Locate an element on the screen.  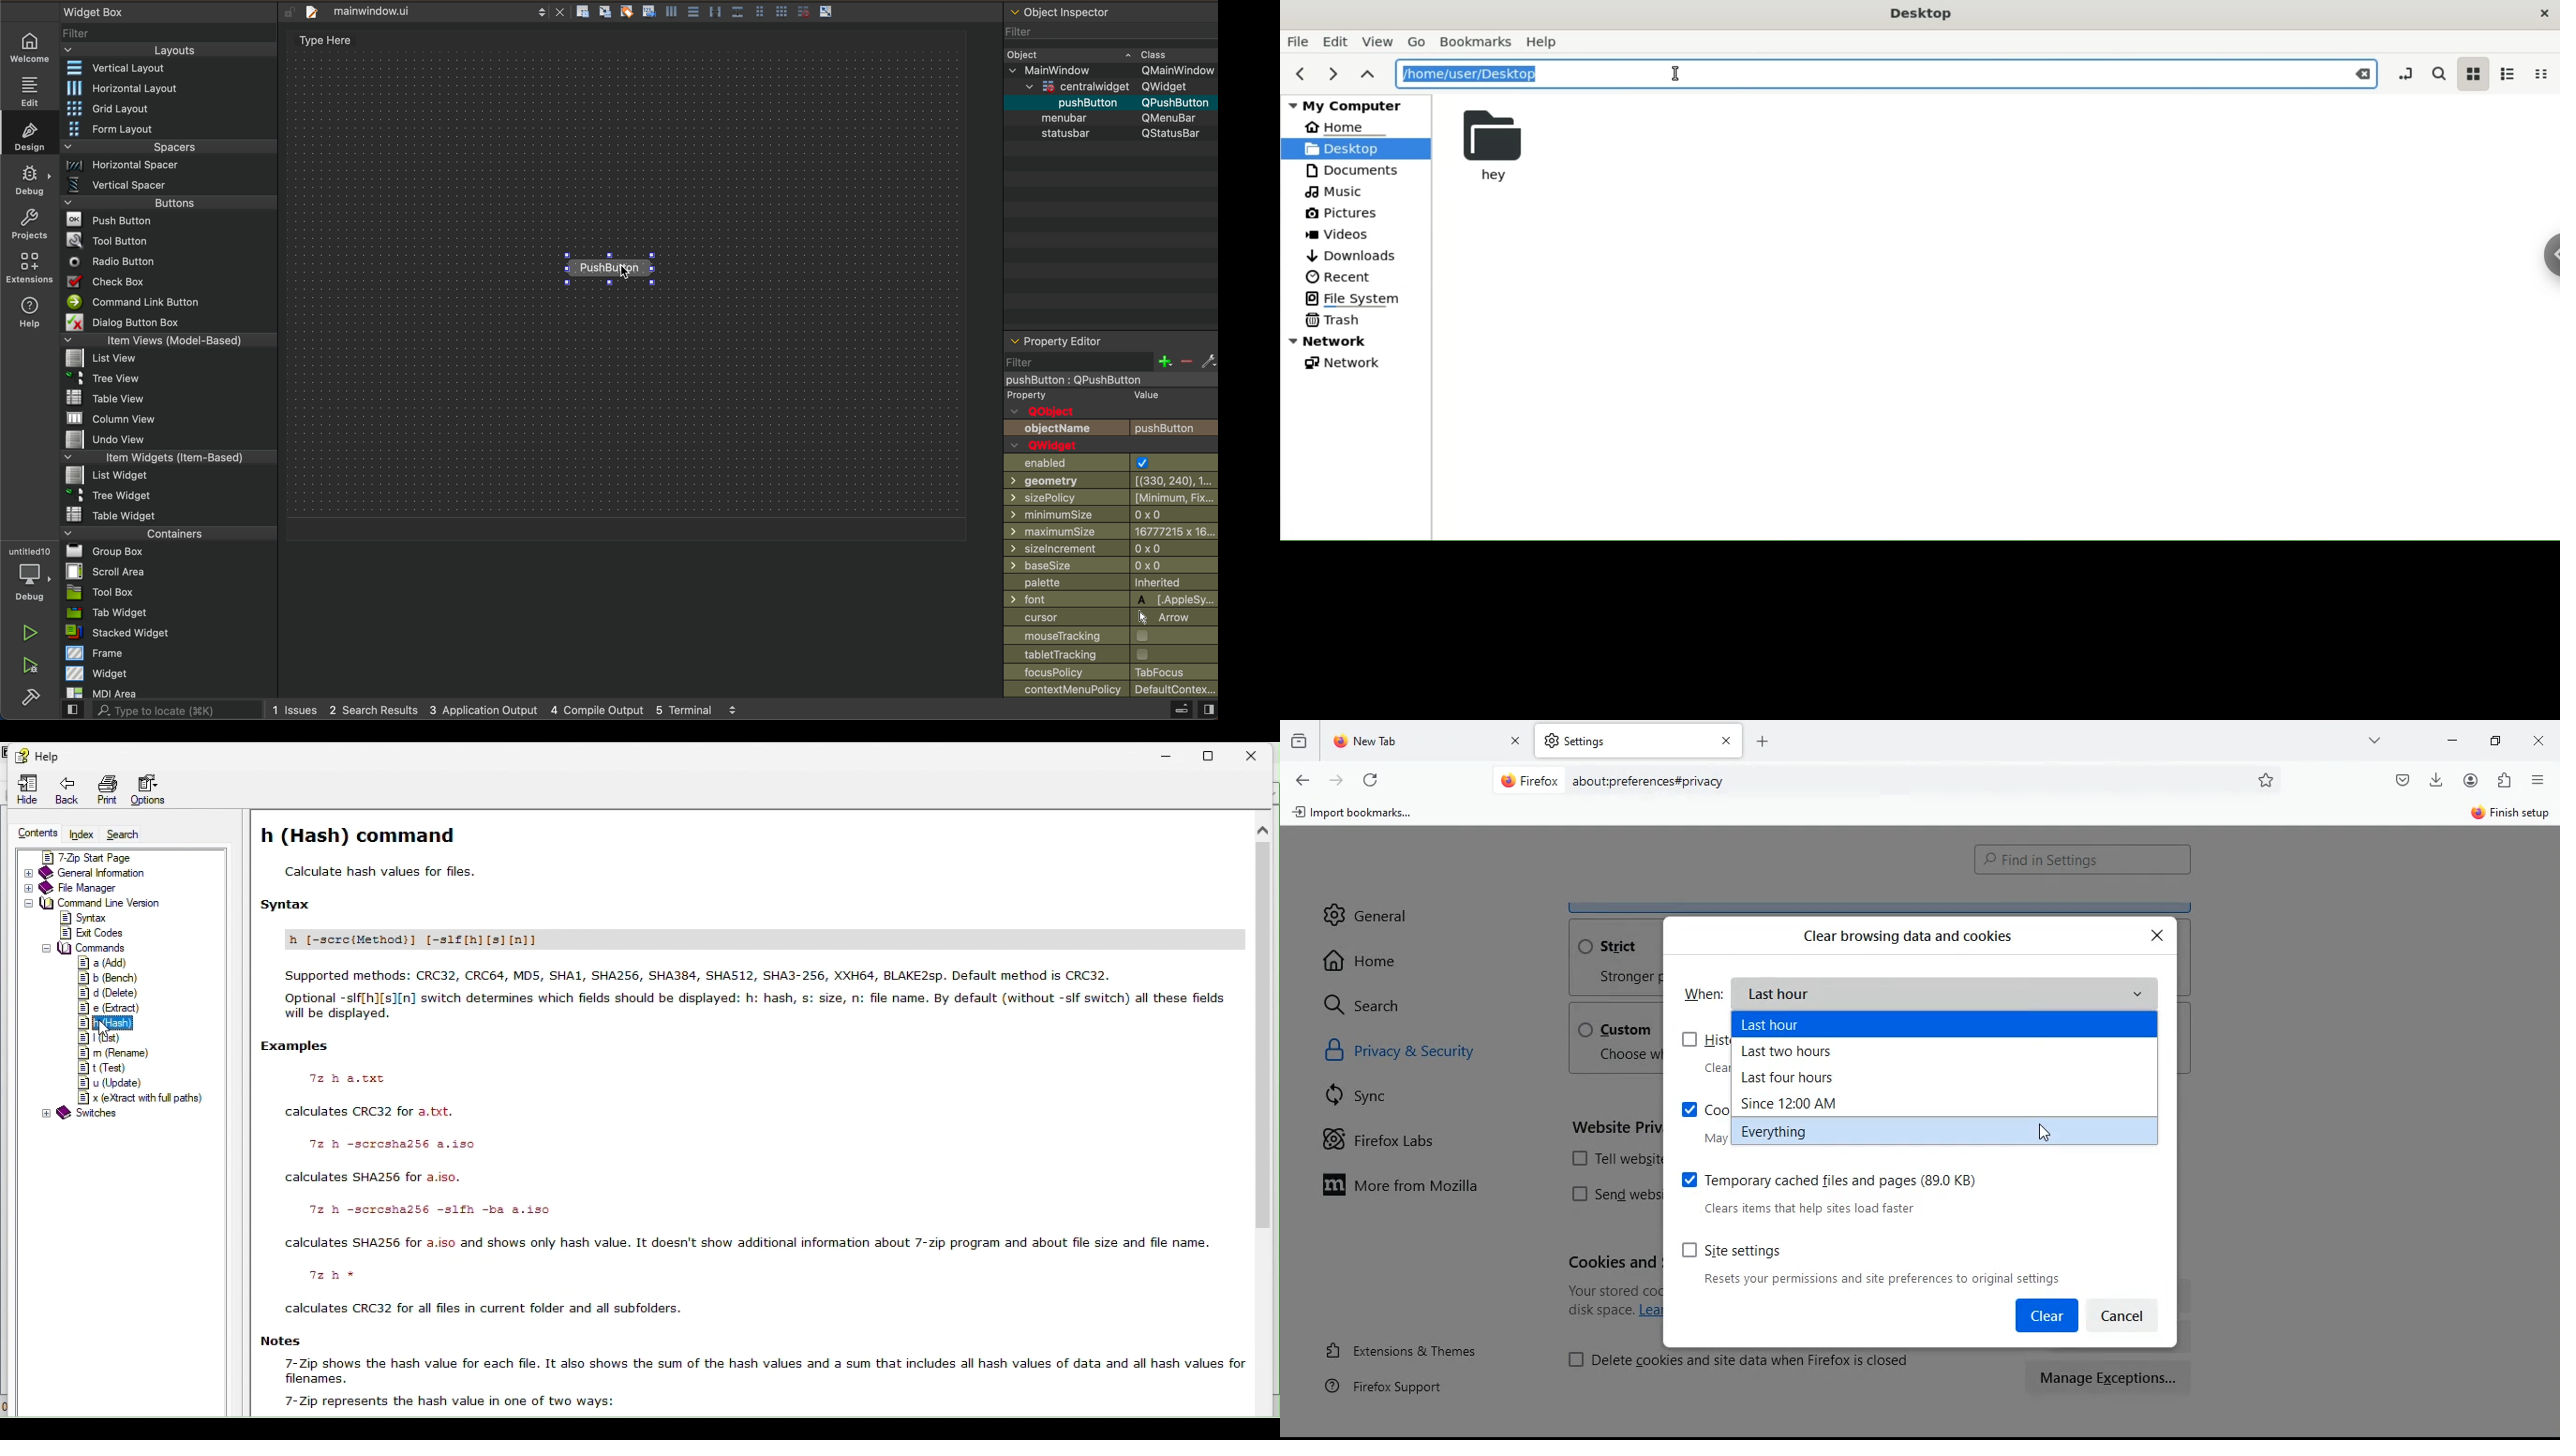
h(hash) is located at coordinates (108, 1023).